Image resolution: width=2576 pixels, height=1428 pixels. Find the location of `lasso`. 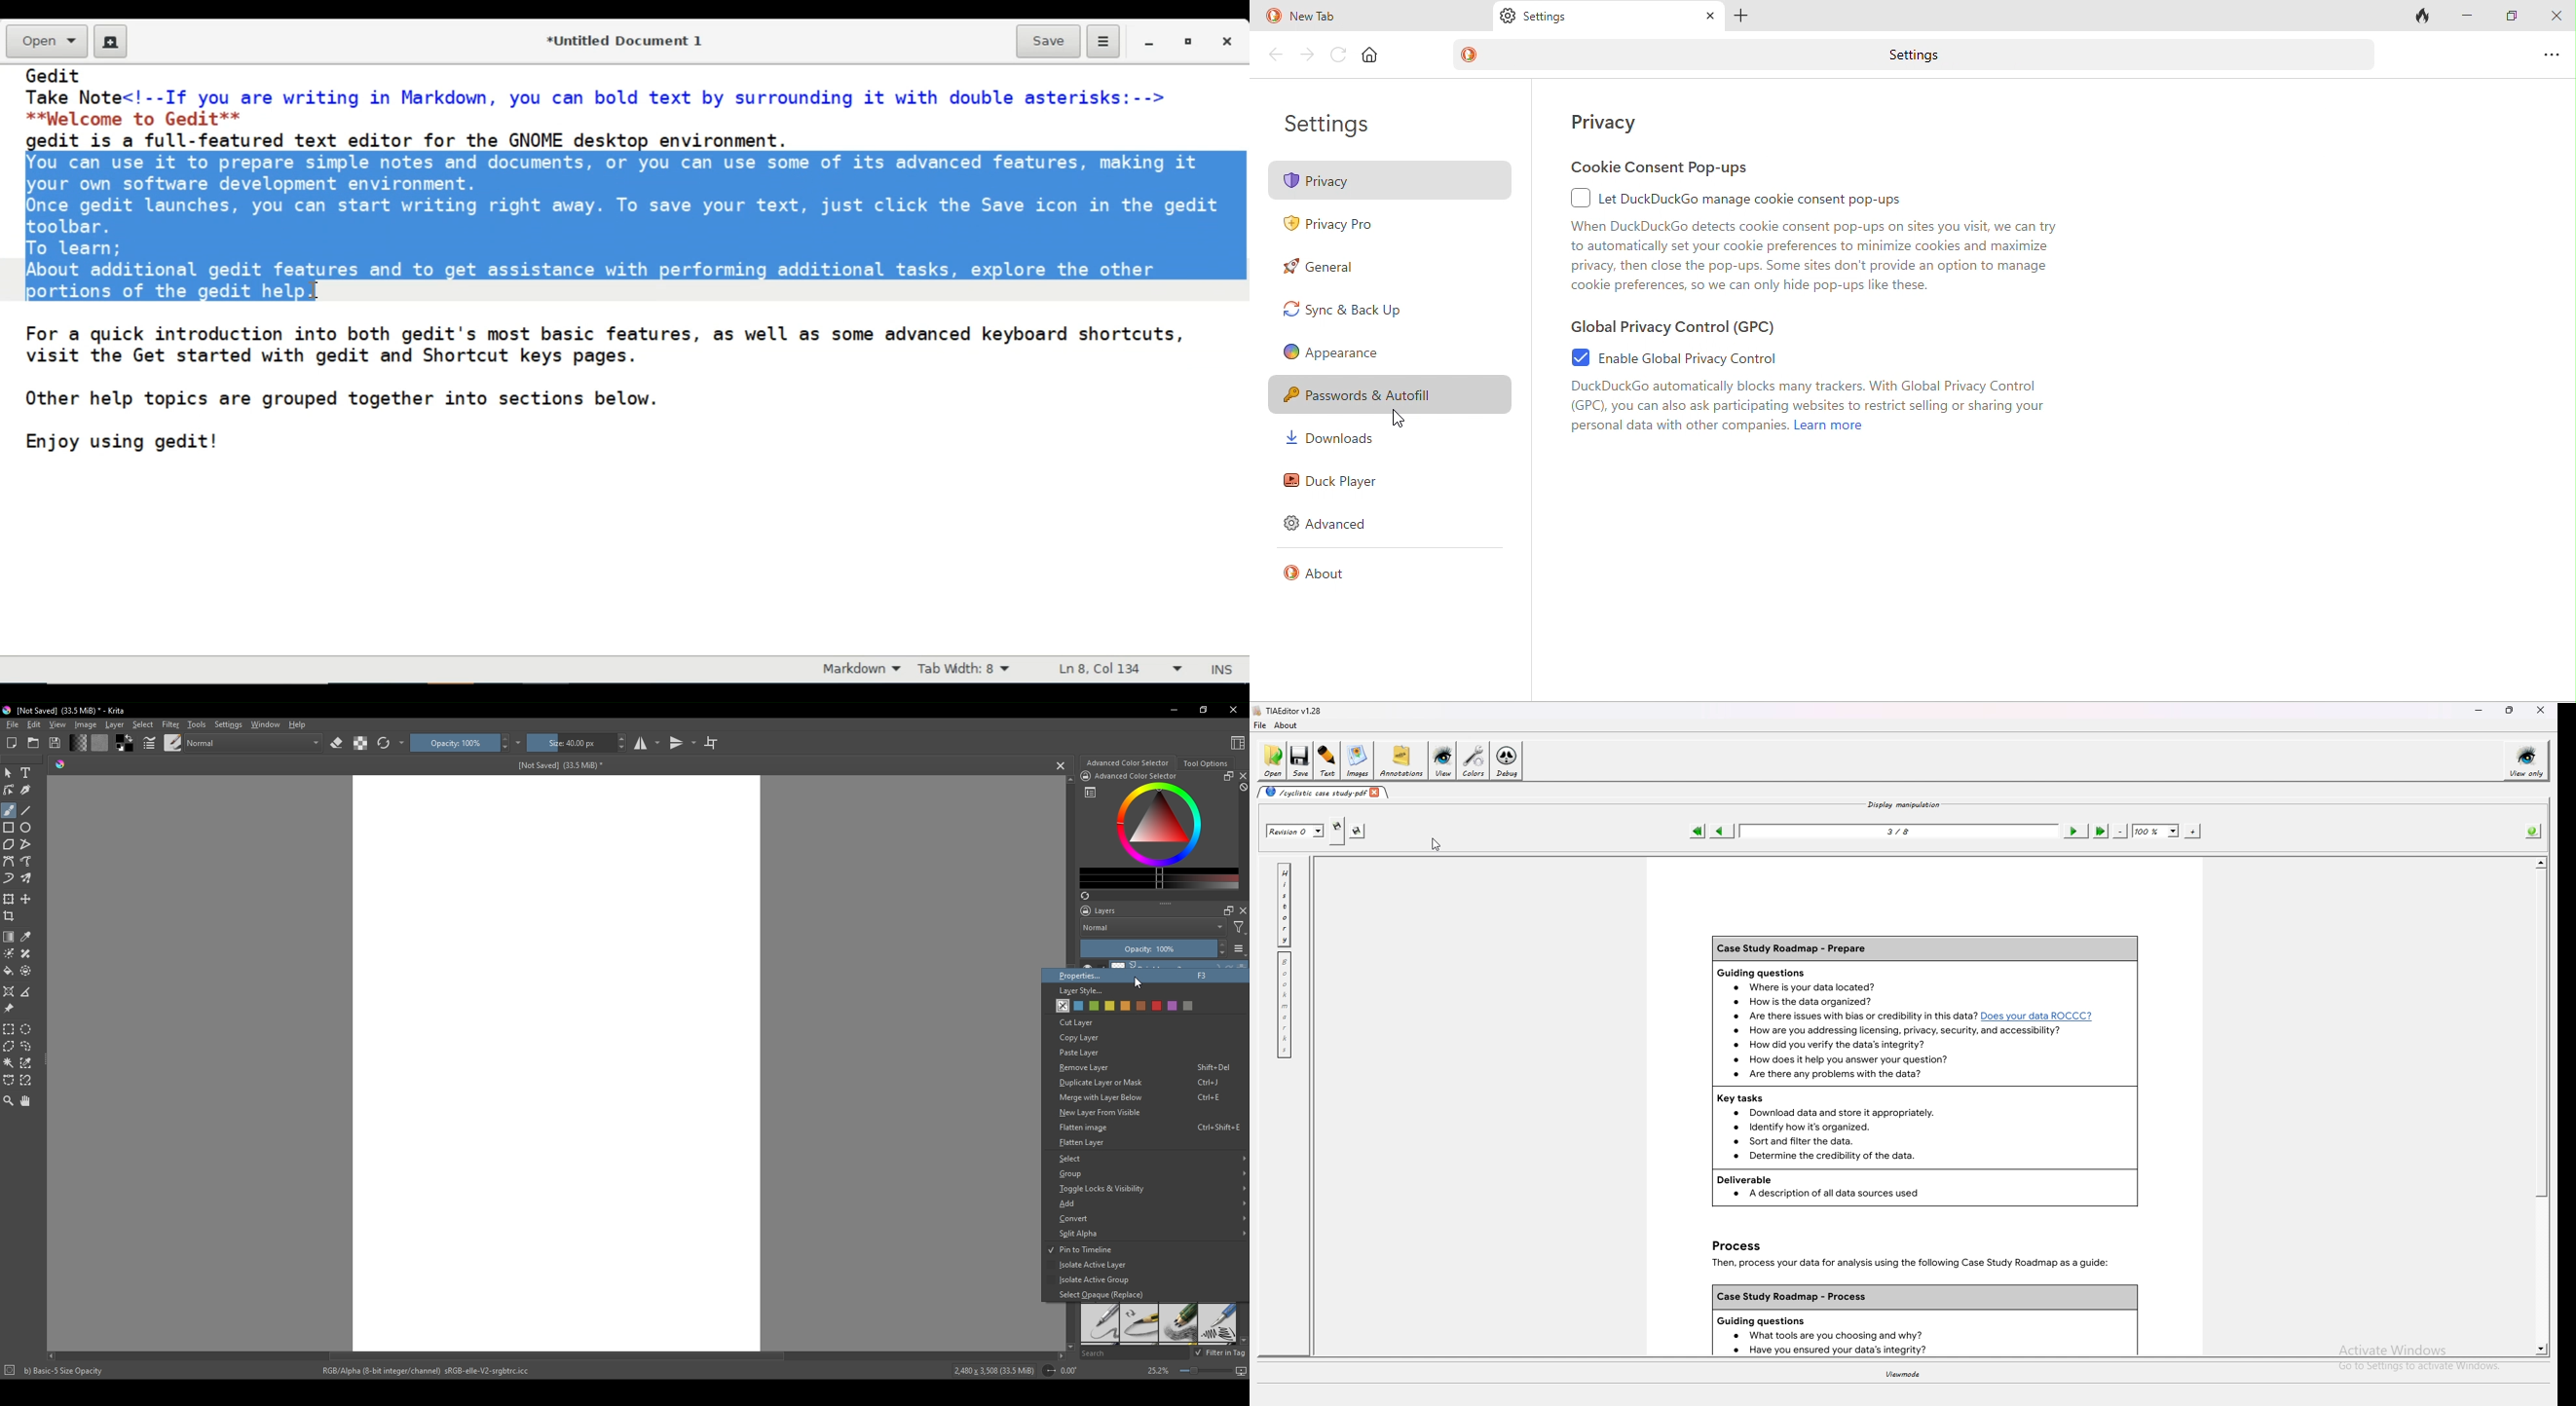

lasso is located at coordinates (27, 1046).